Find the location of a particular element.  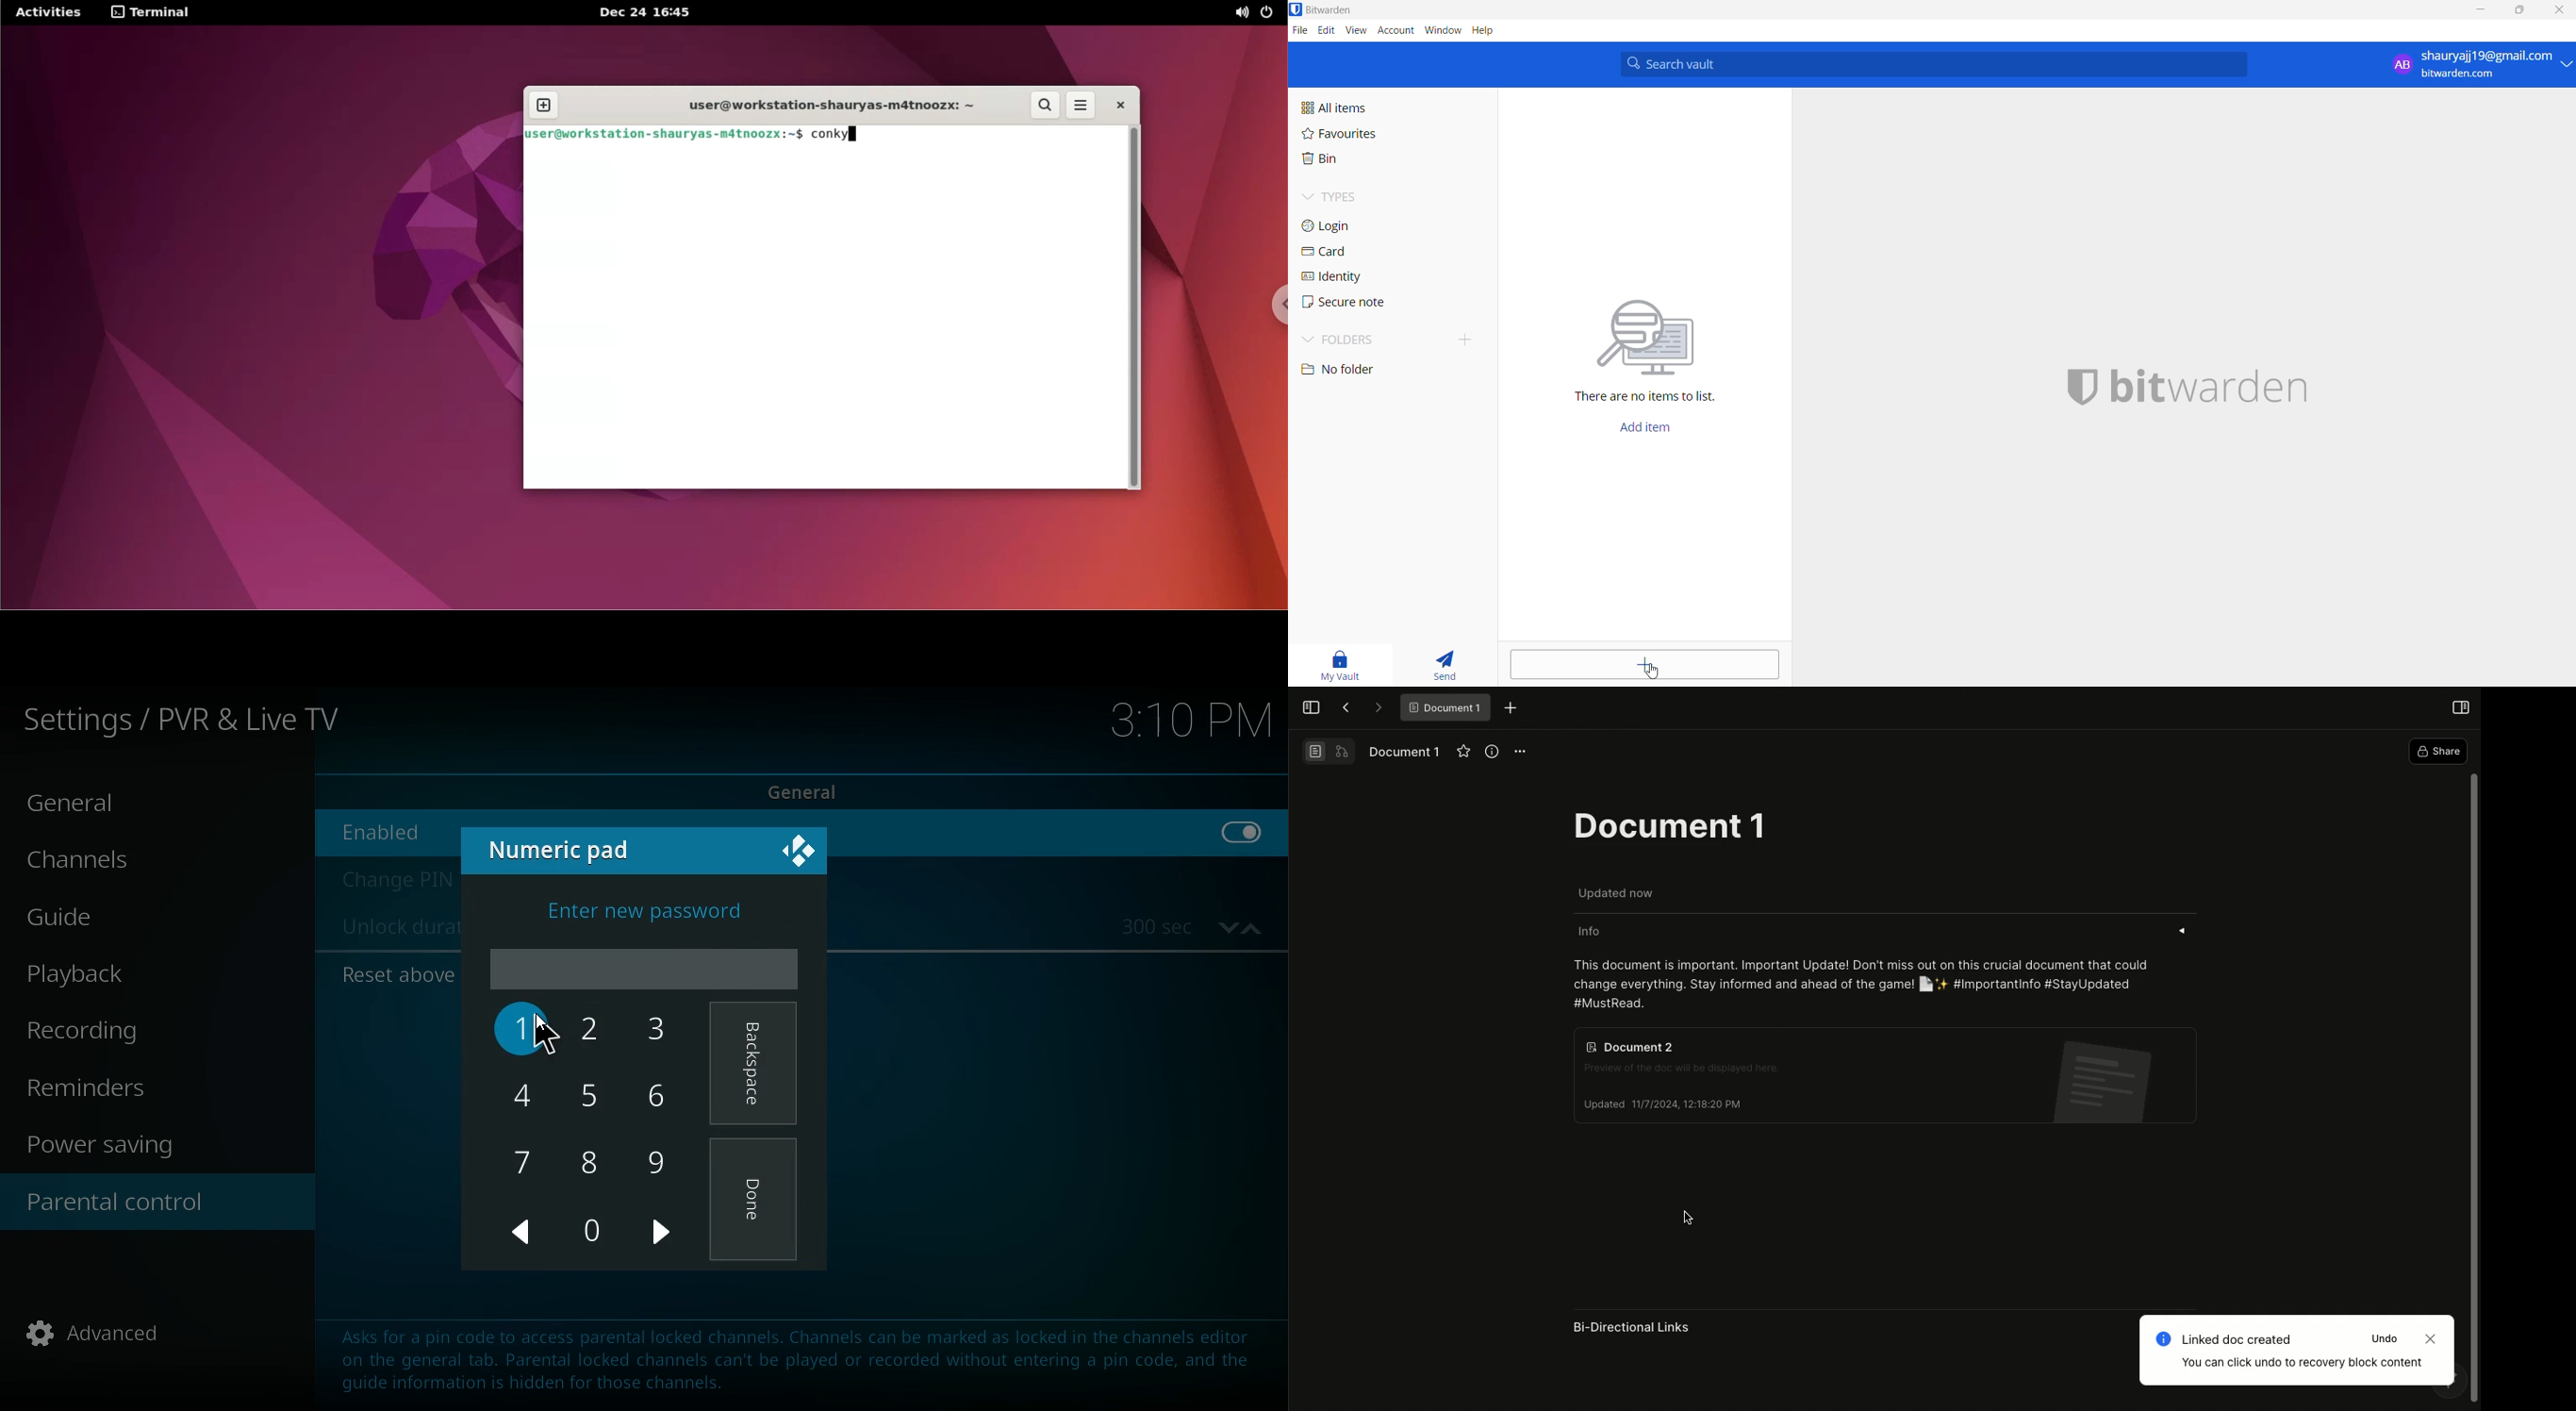

send is located at coordinates (1438, 662).